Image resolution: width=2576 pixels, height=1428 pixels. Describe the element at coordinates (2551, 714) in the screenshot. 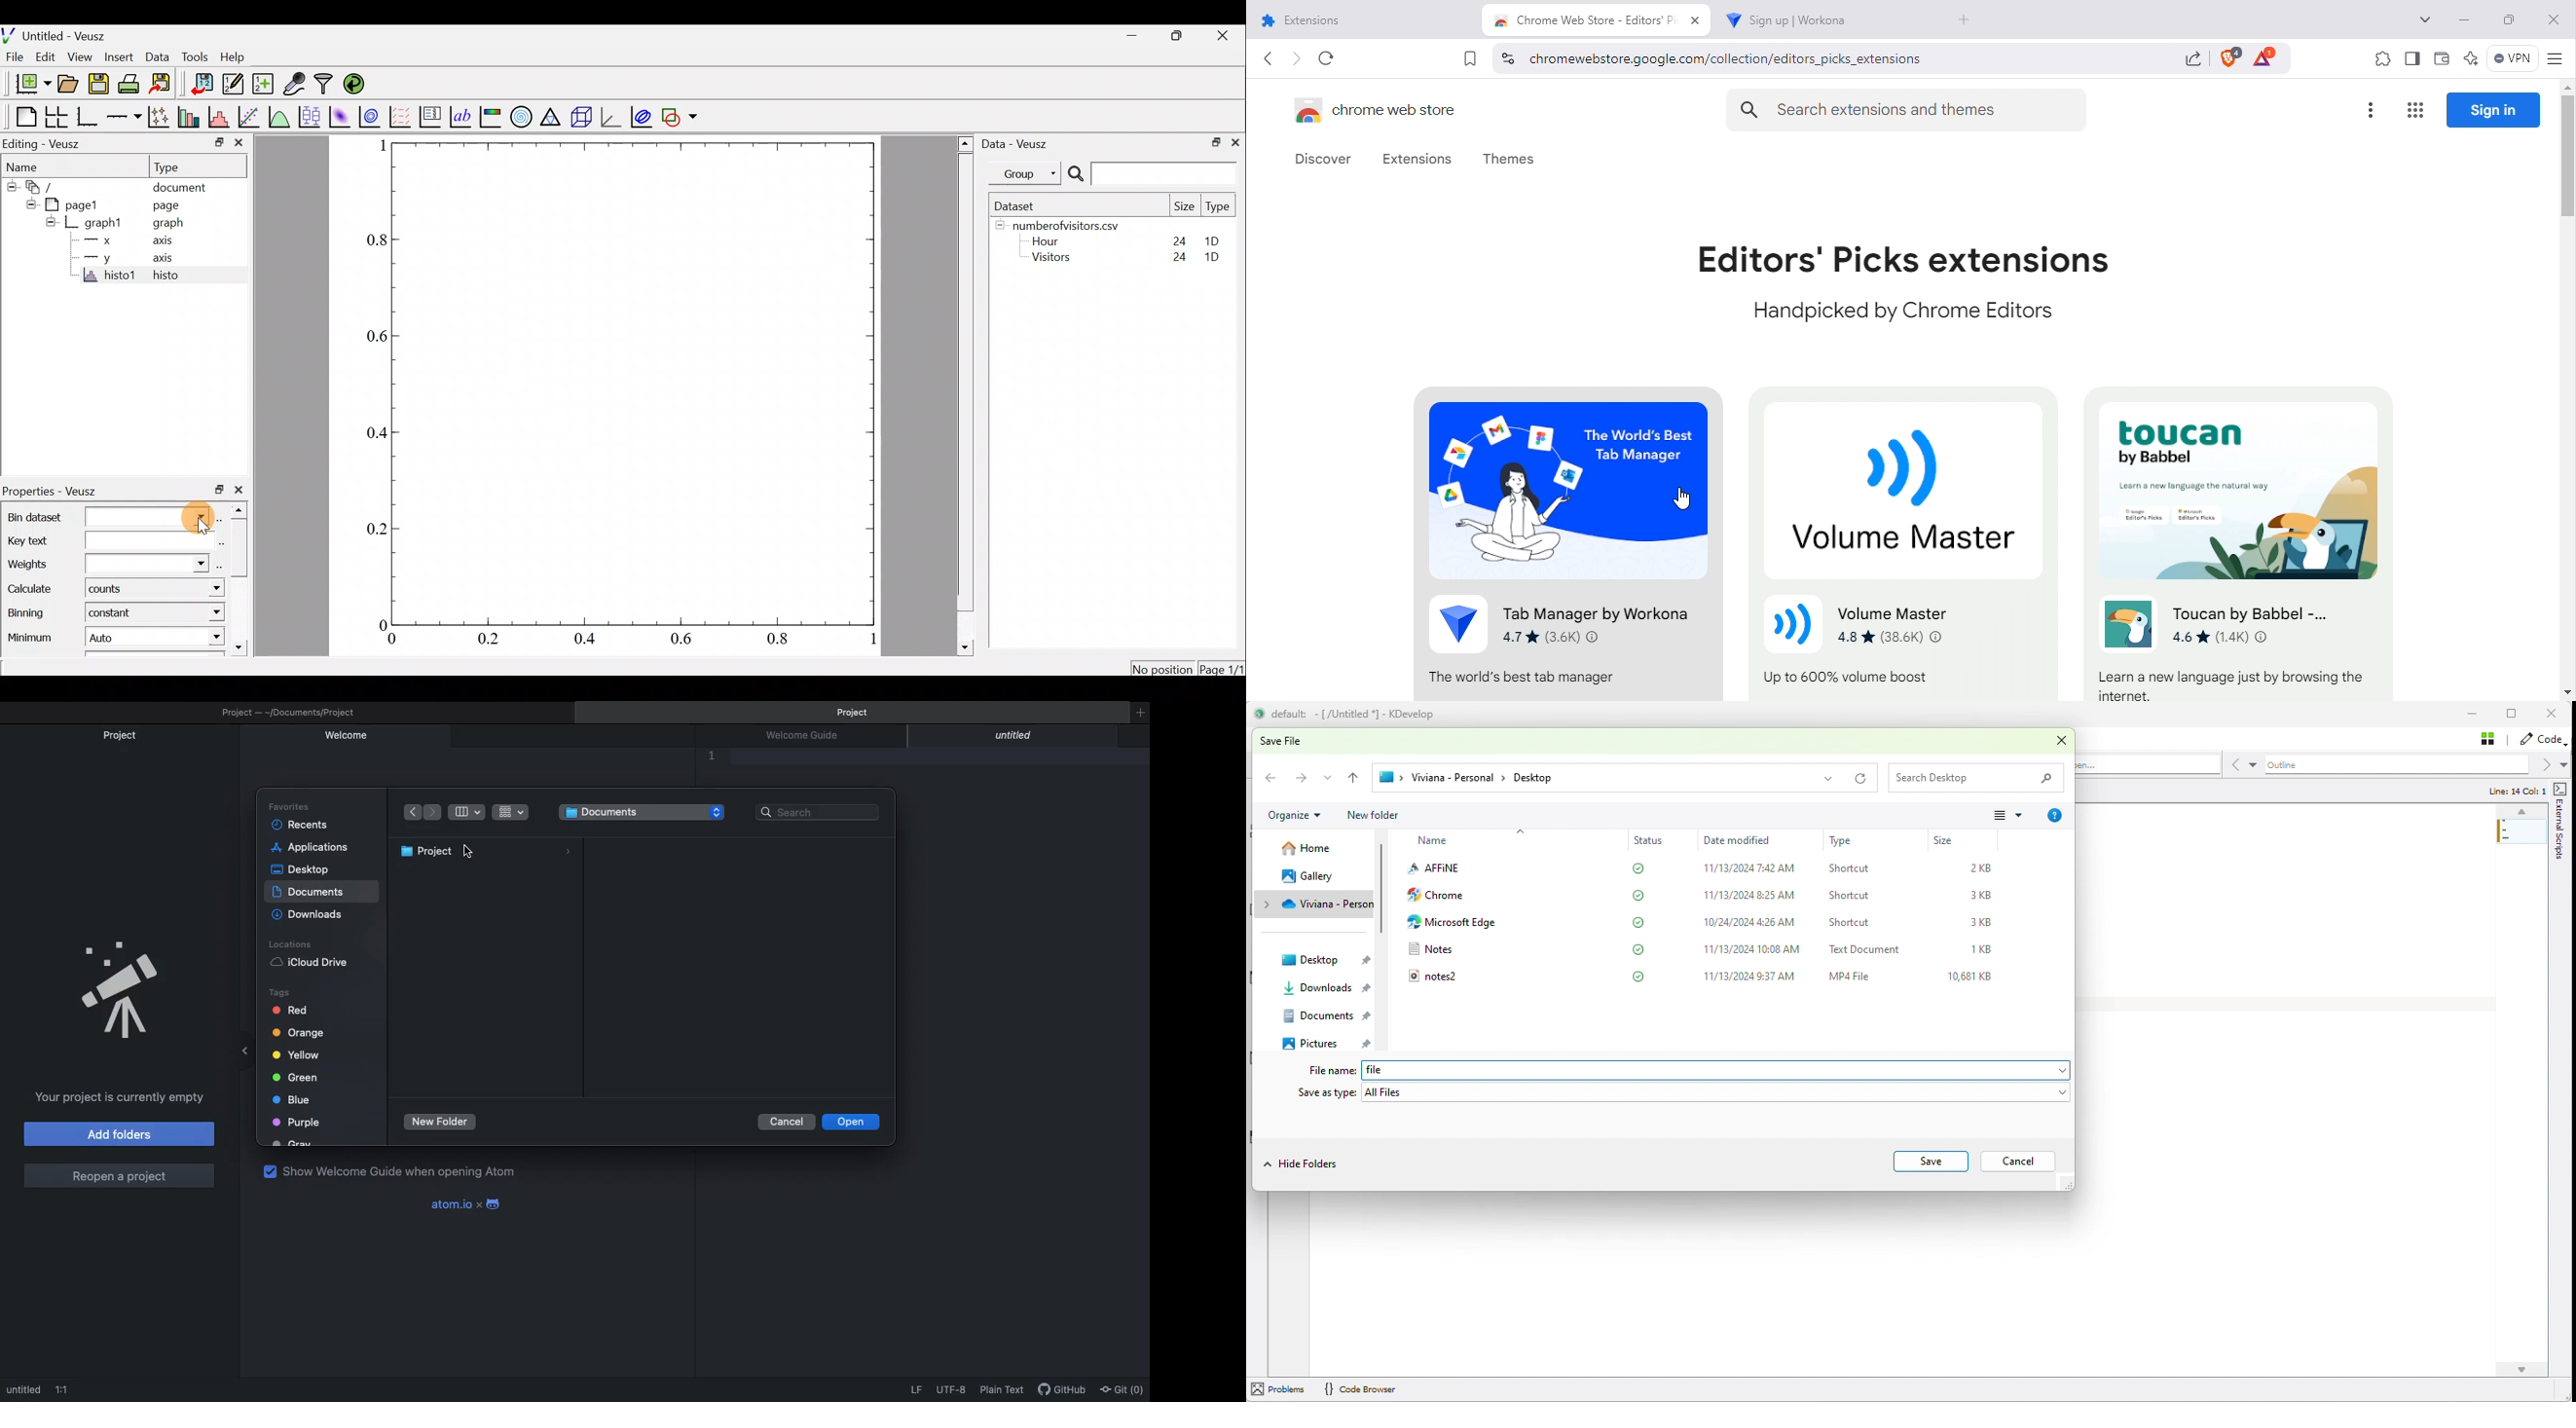

I see `Close` at that location.